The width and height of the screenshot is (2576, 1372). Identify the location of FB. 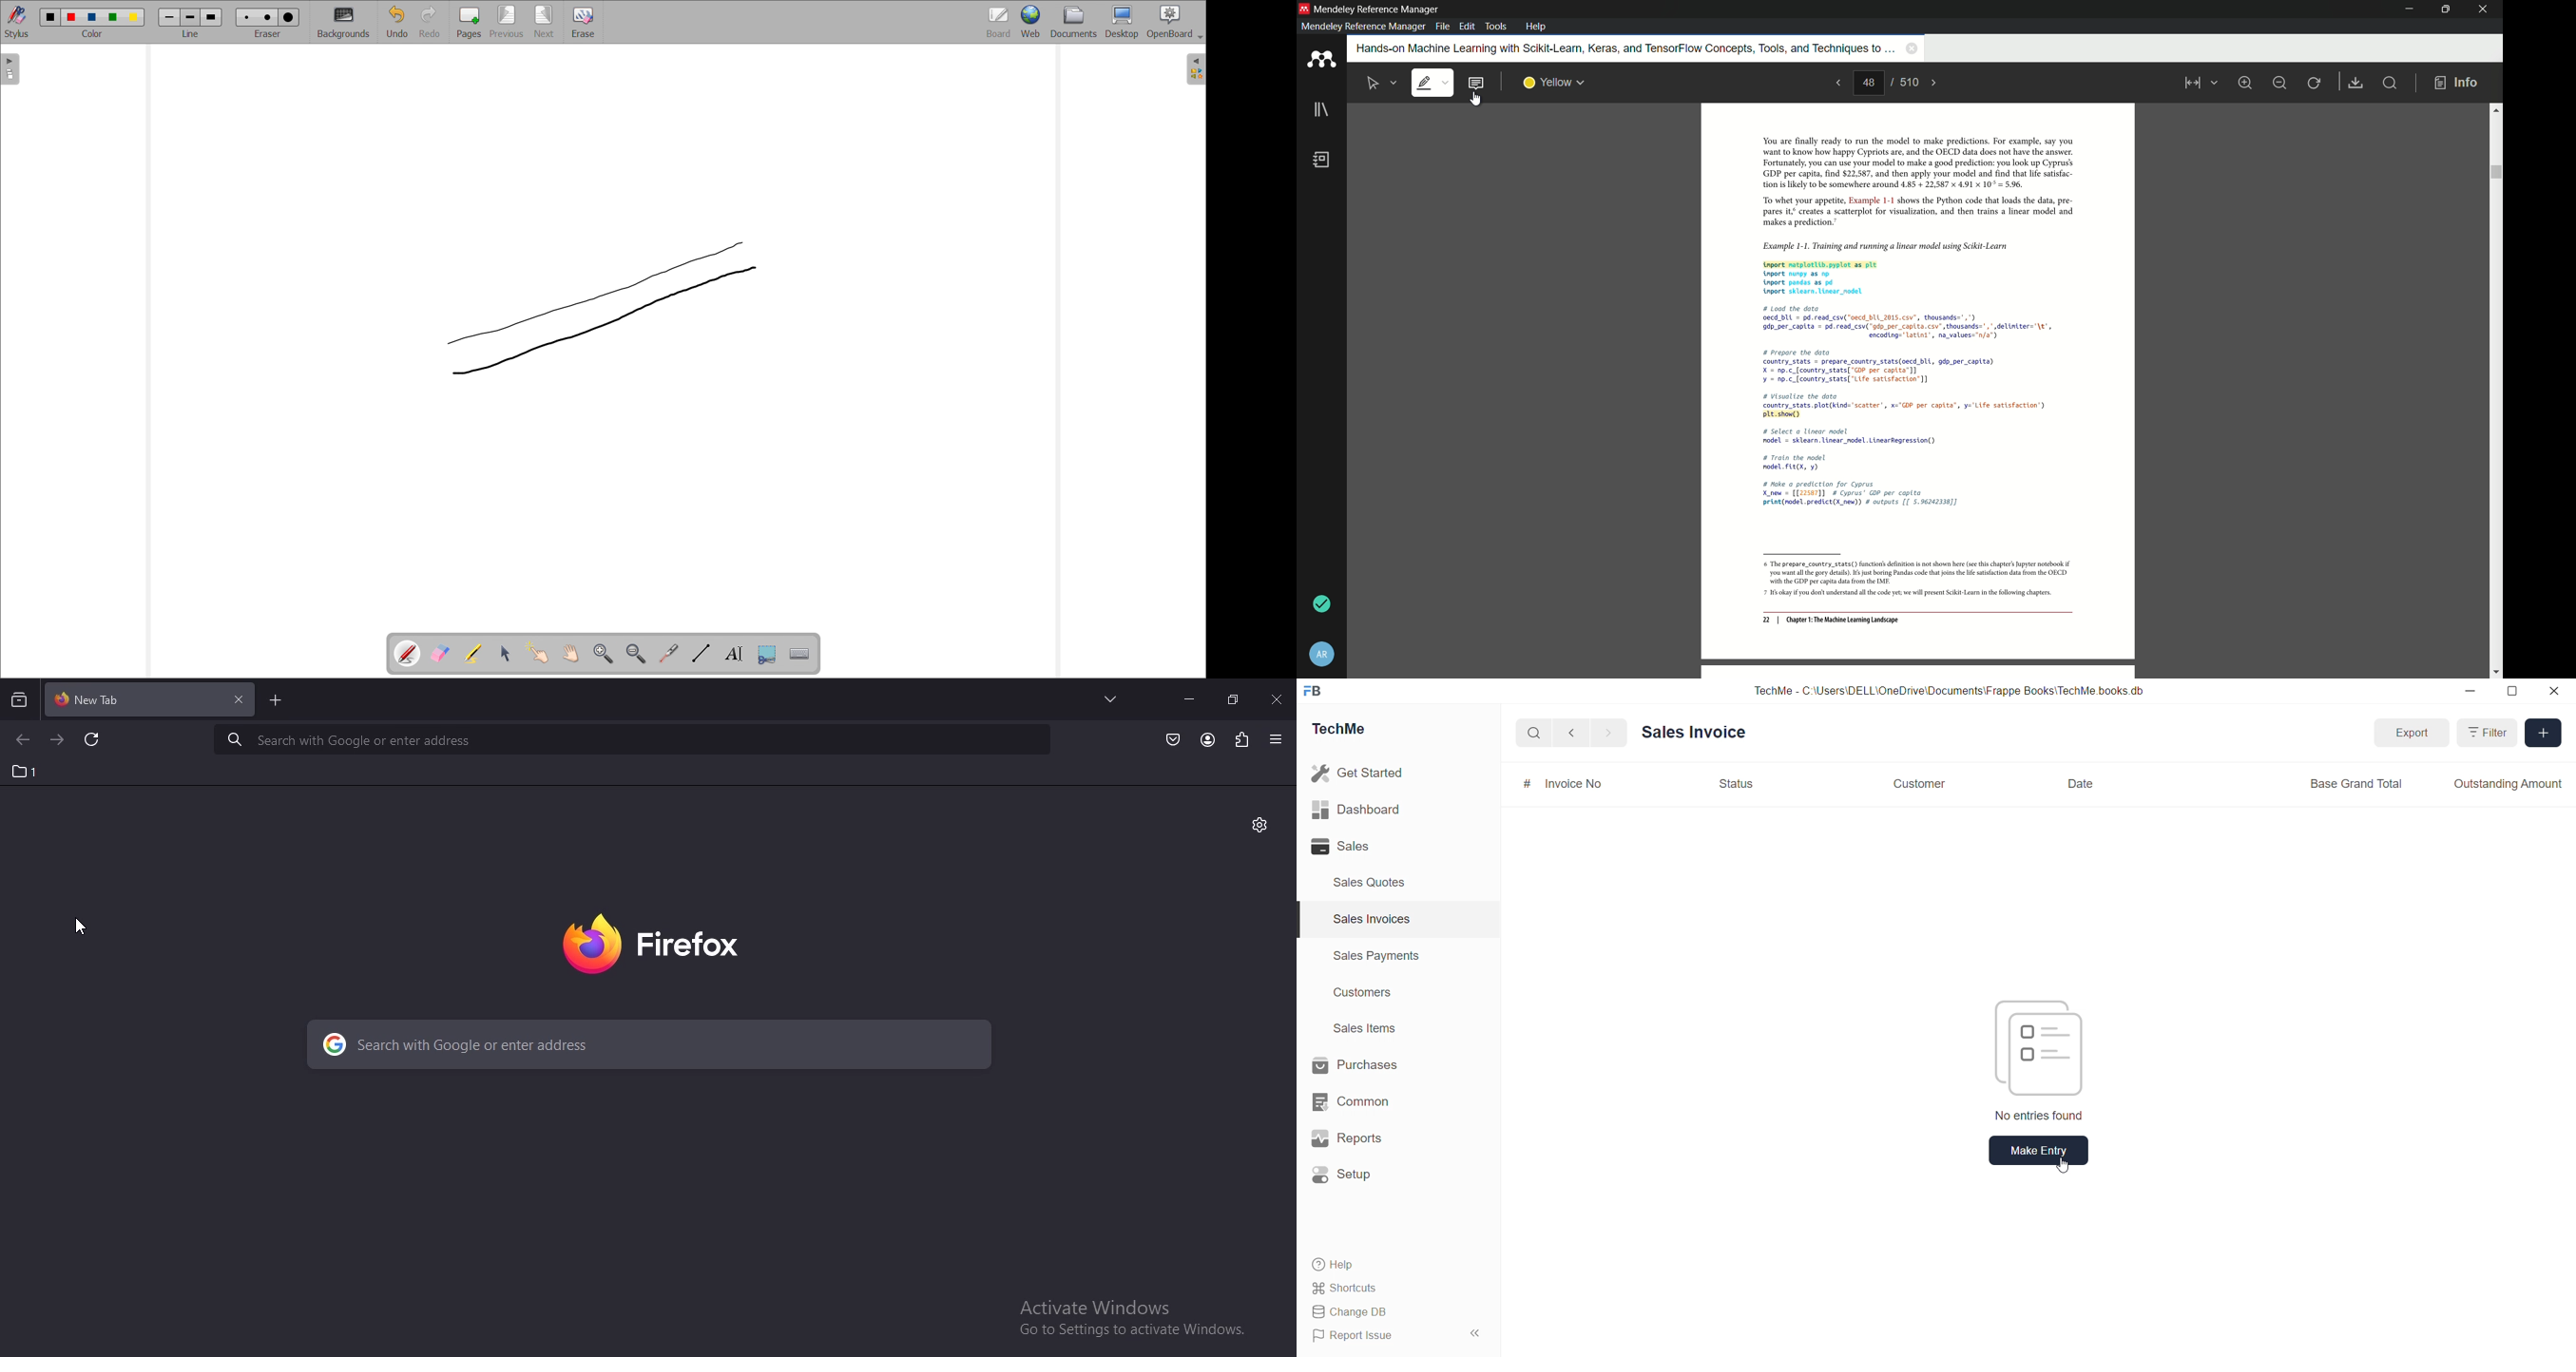
(1313, 692).